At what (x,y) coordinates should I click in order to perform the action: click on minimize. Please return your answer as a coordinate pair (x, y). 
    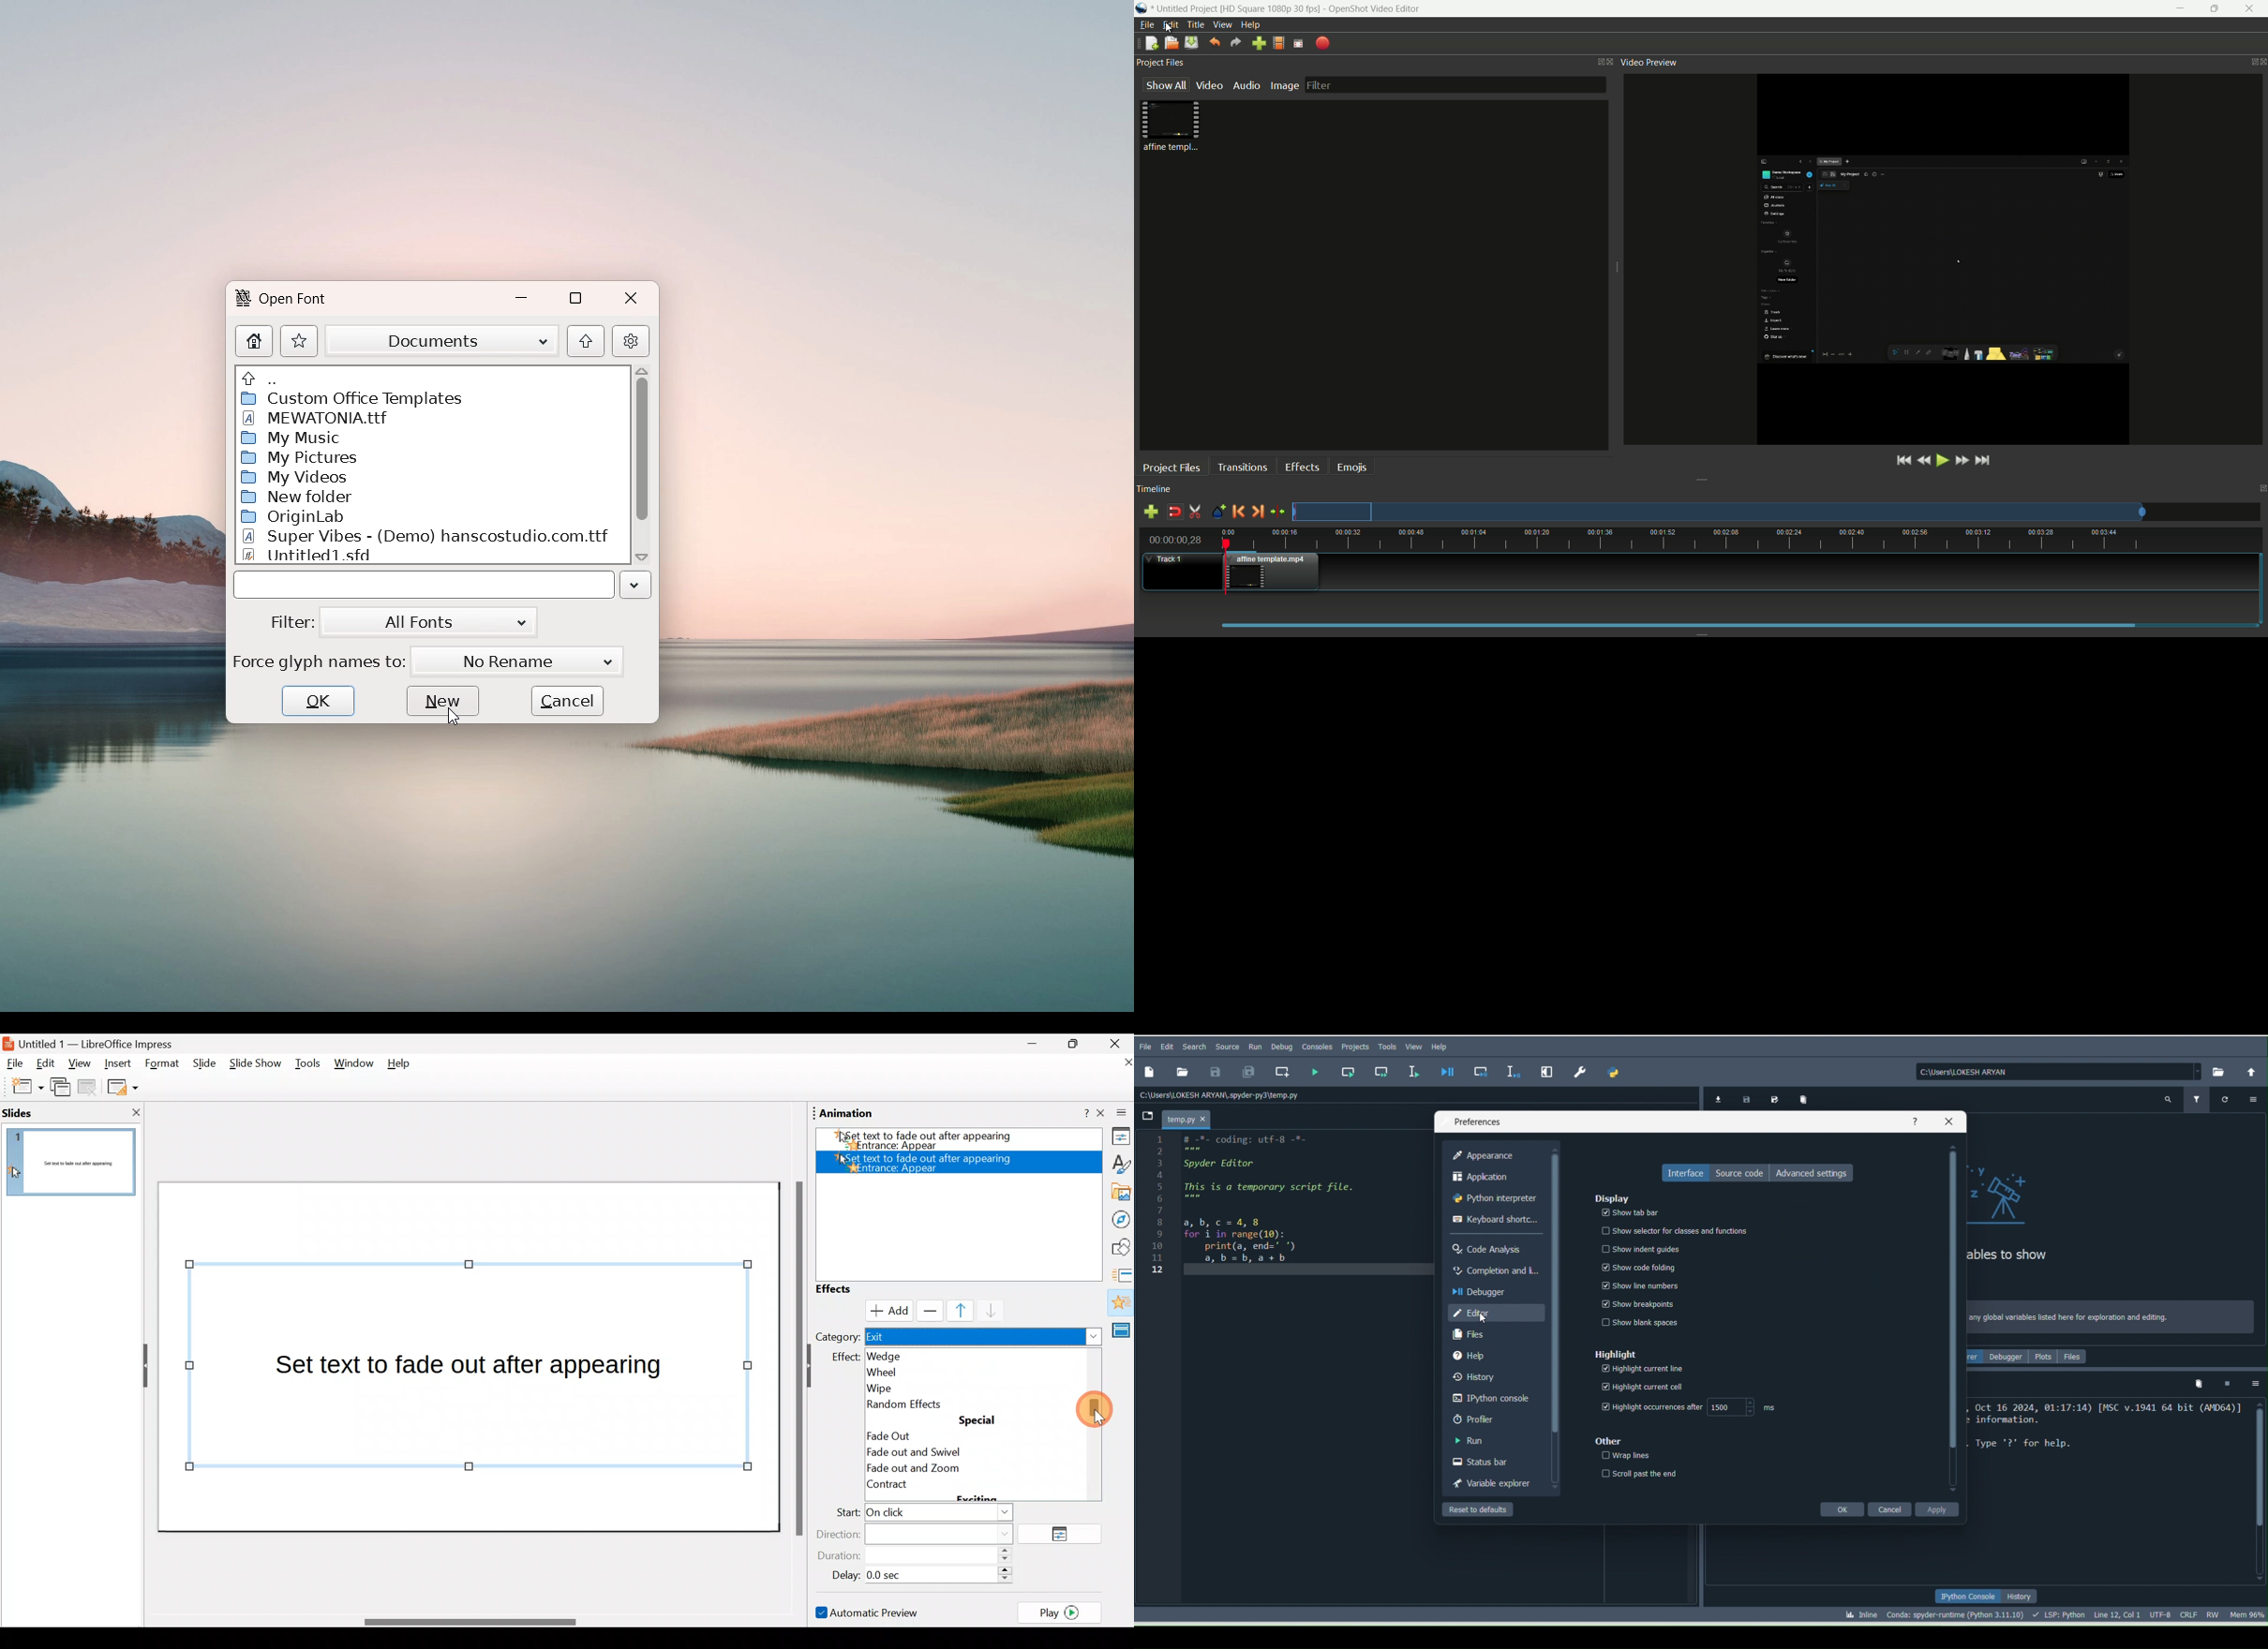
    Looking at the image, I should click on (519, 297).